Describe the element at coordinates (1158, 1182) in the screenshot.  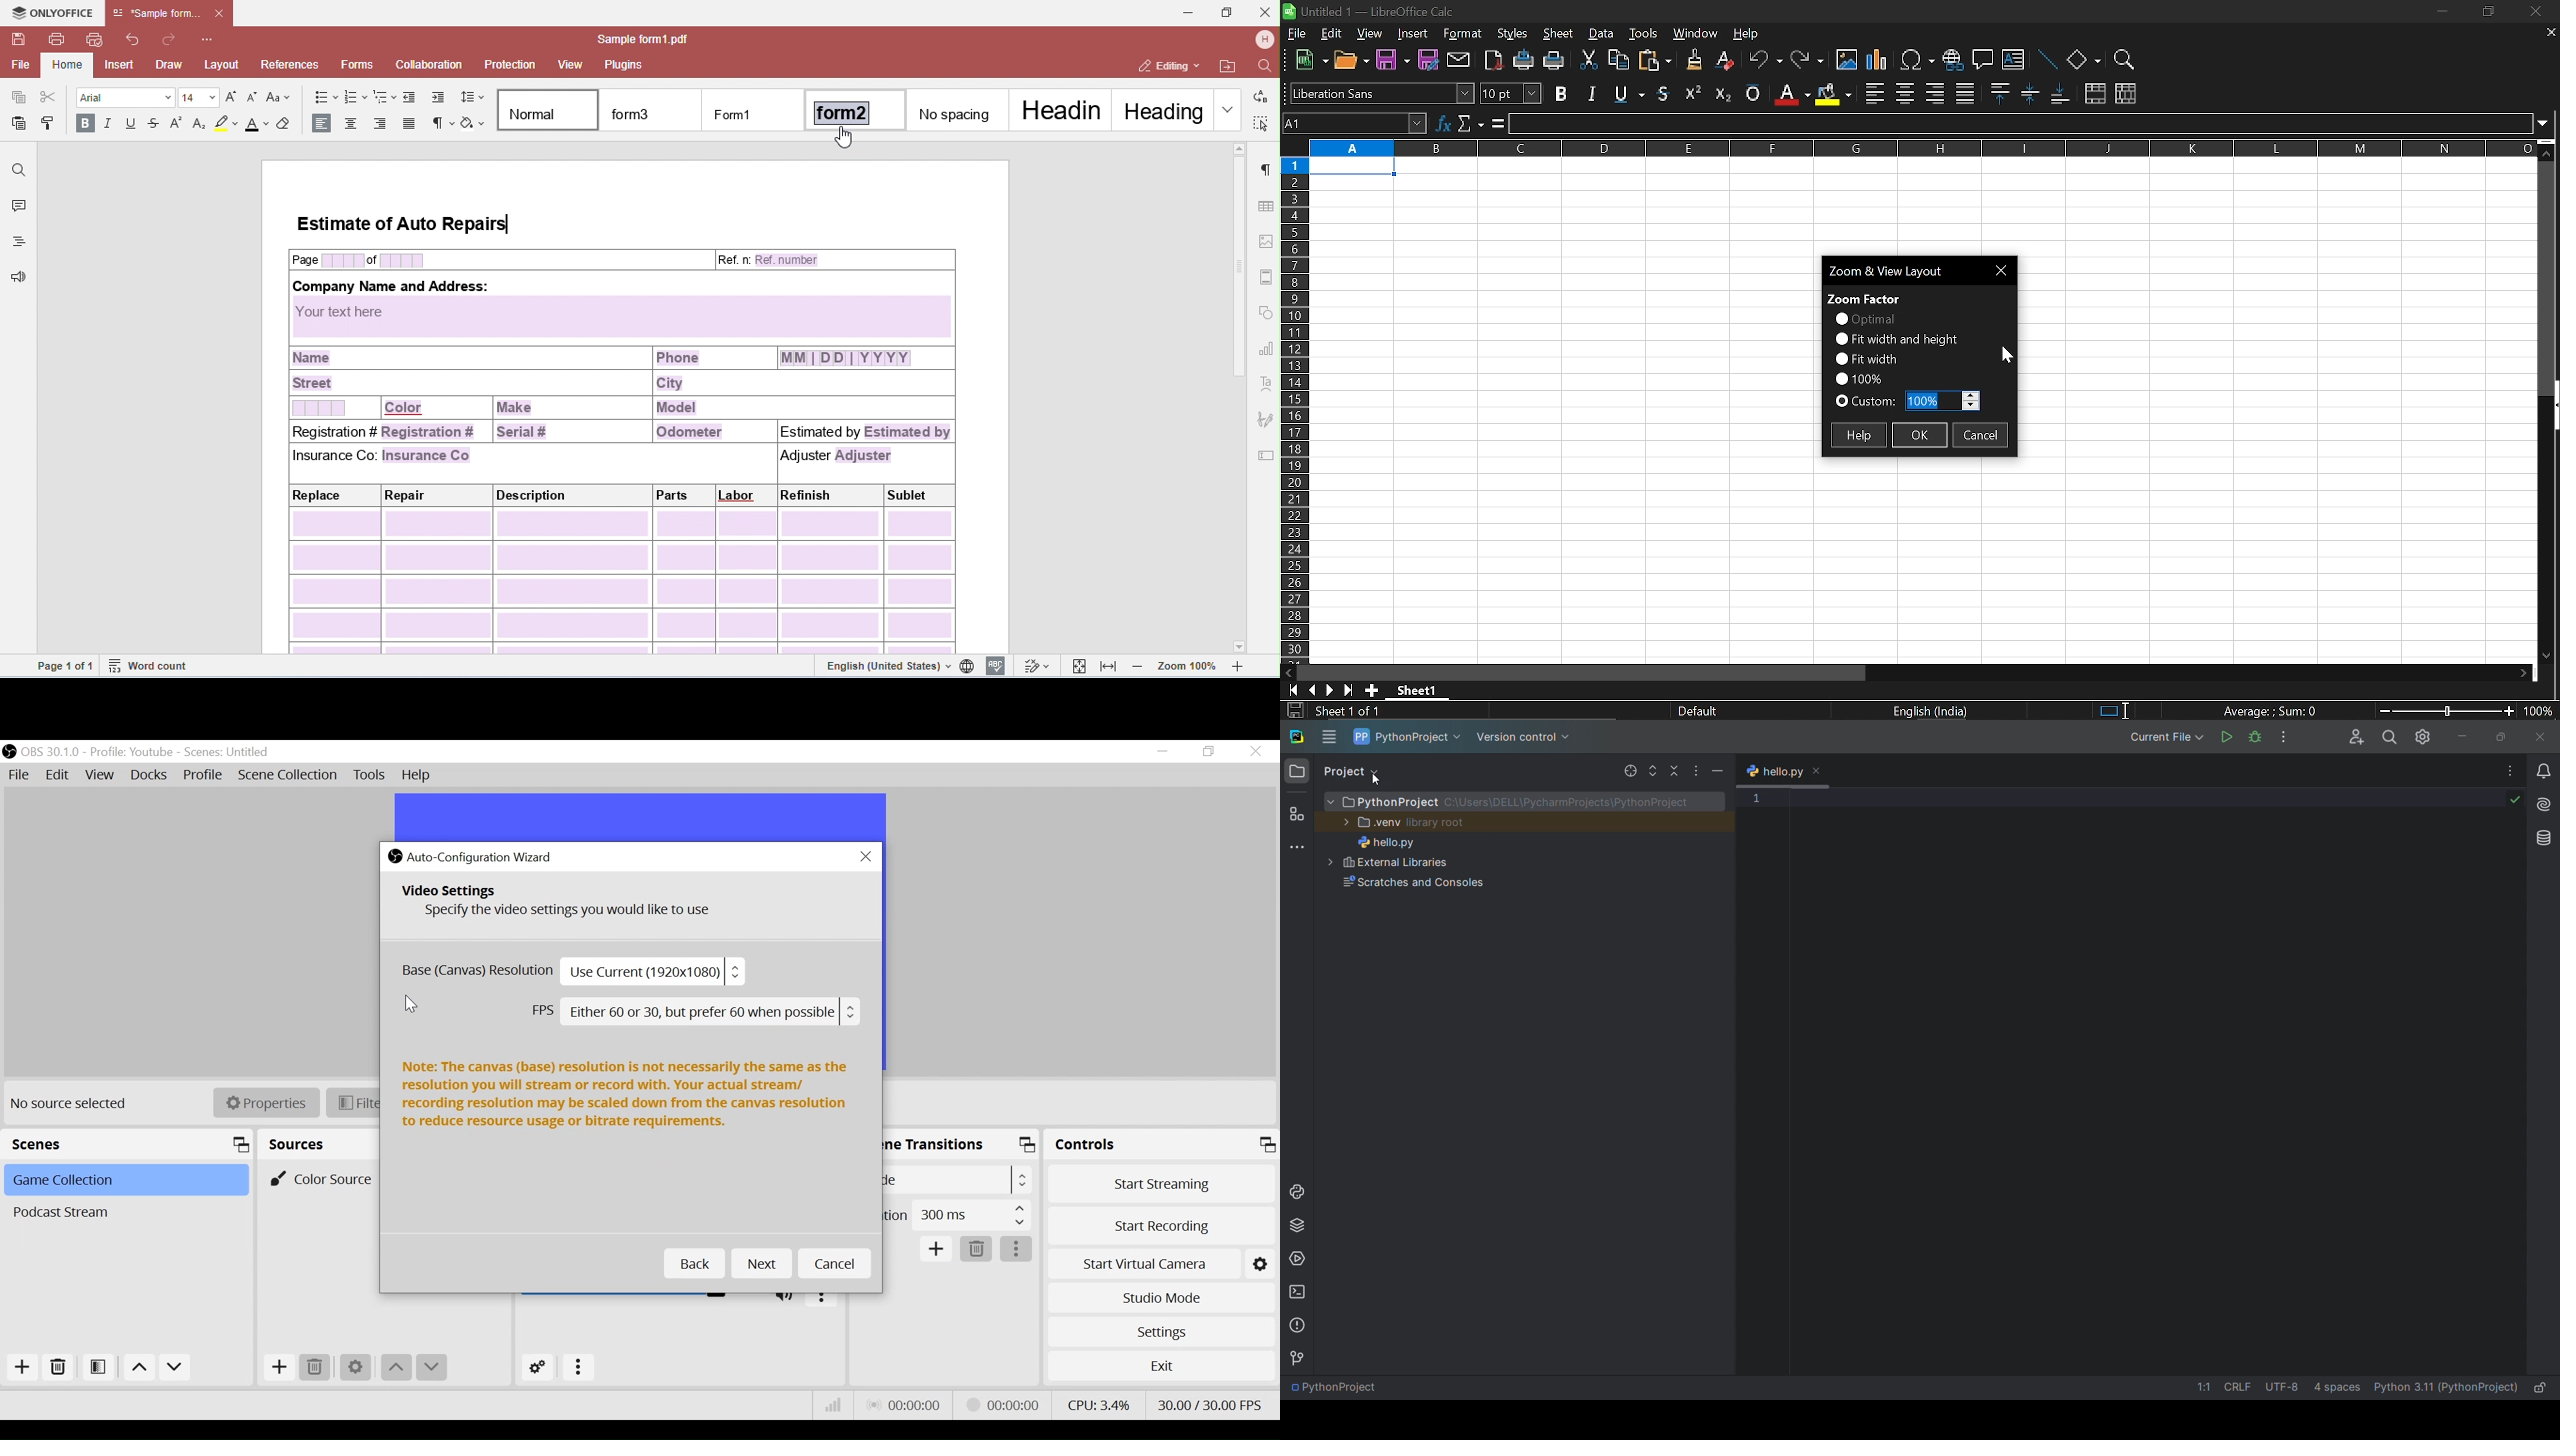
I see `Start Streaming` at that location.